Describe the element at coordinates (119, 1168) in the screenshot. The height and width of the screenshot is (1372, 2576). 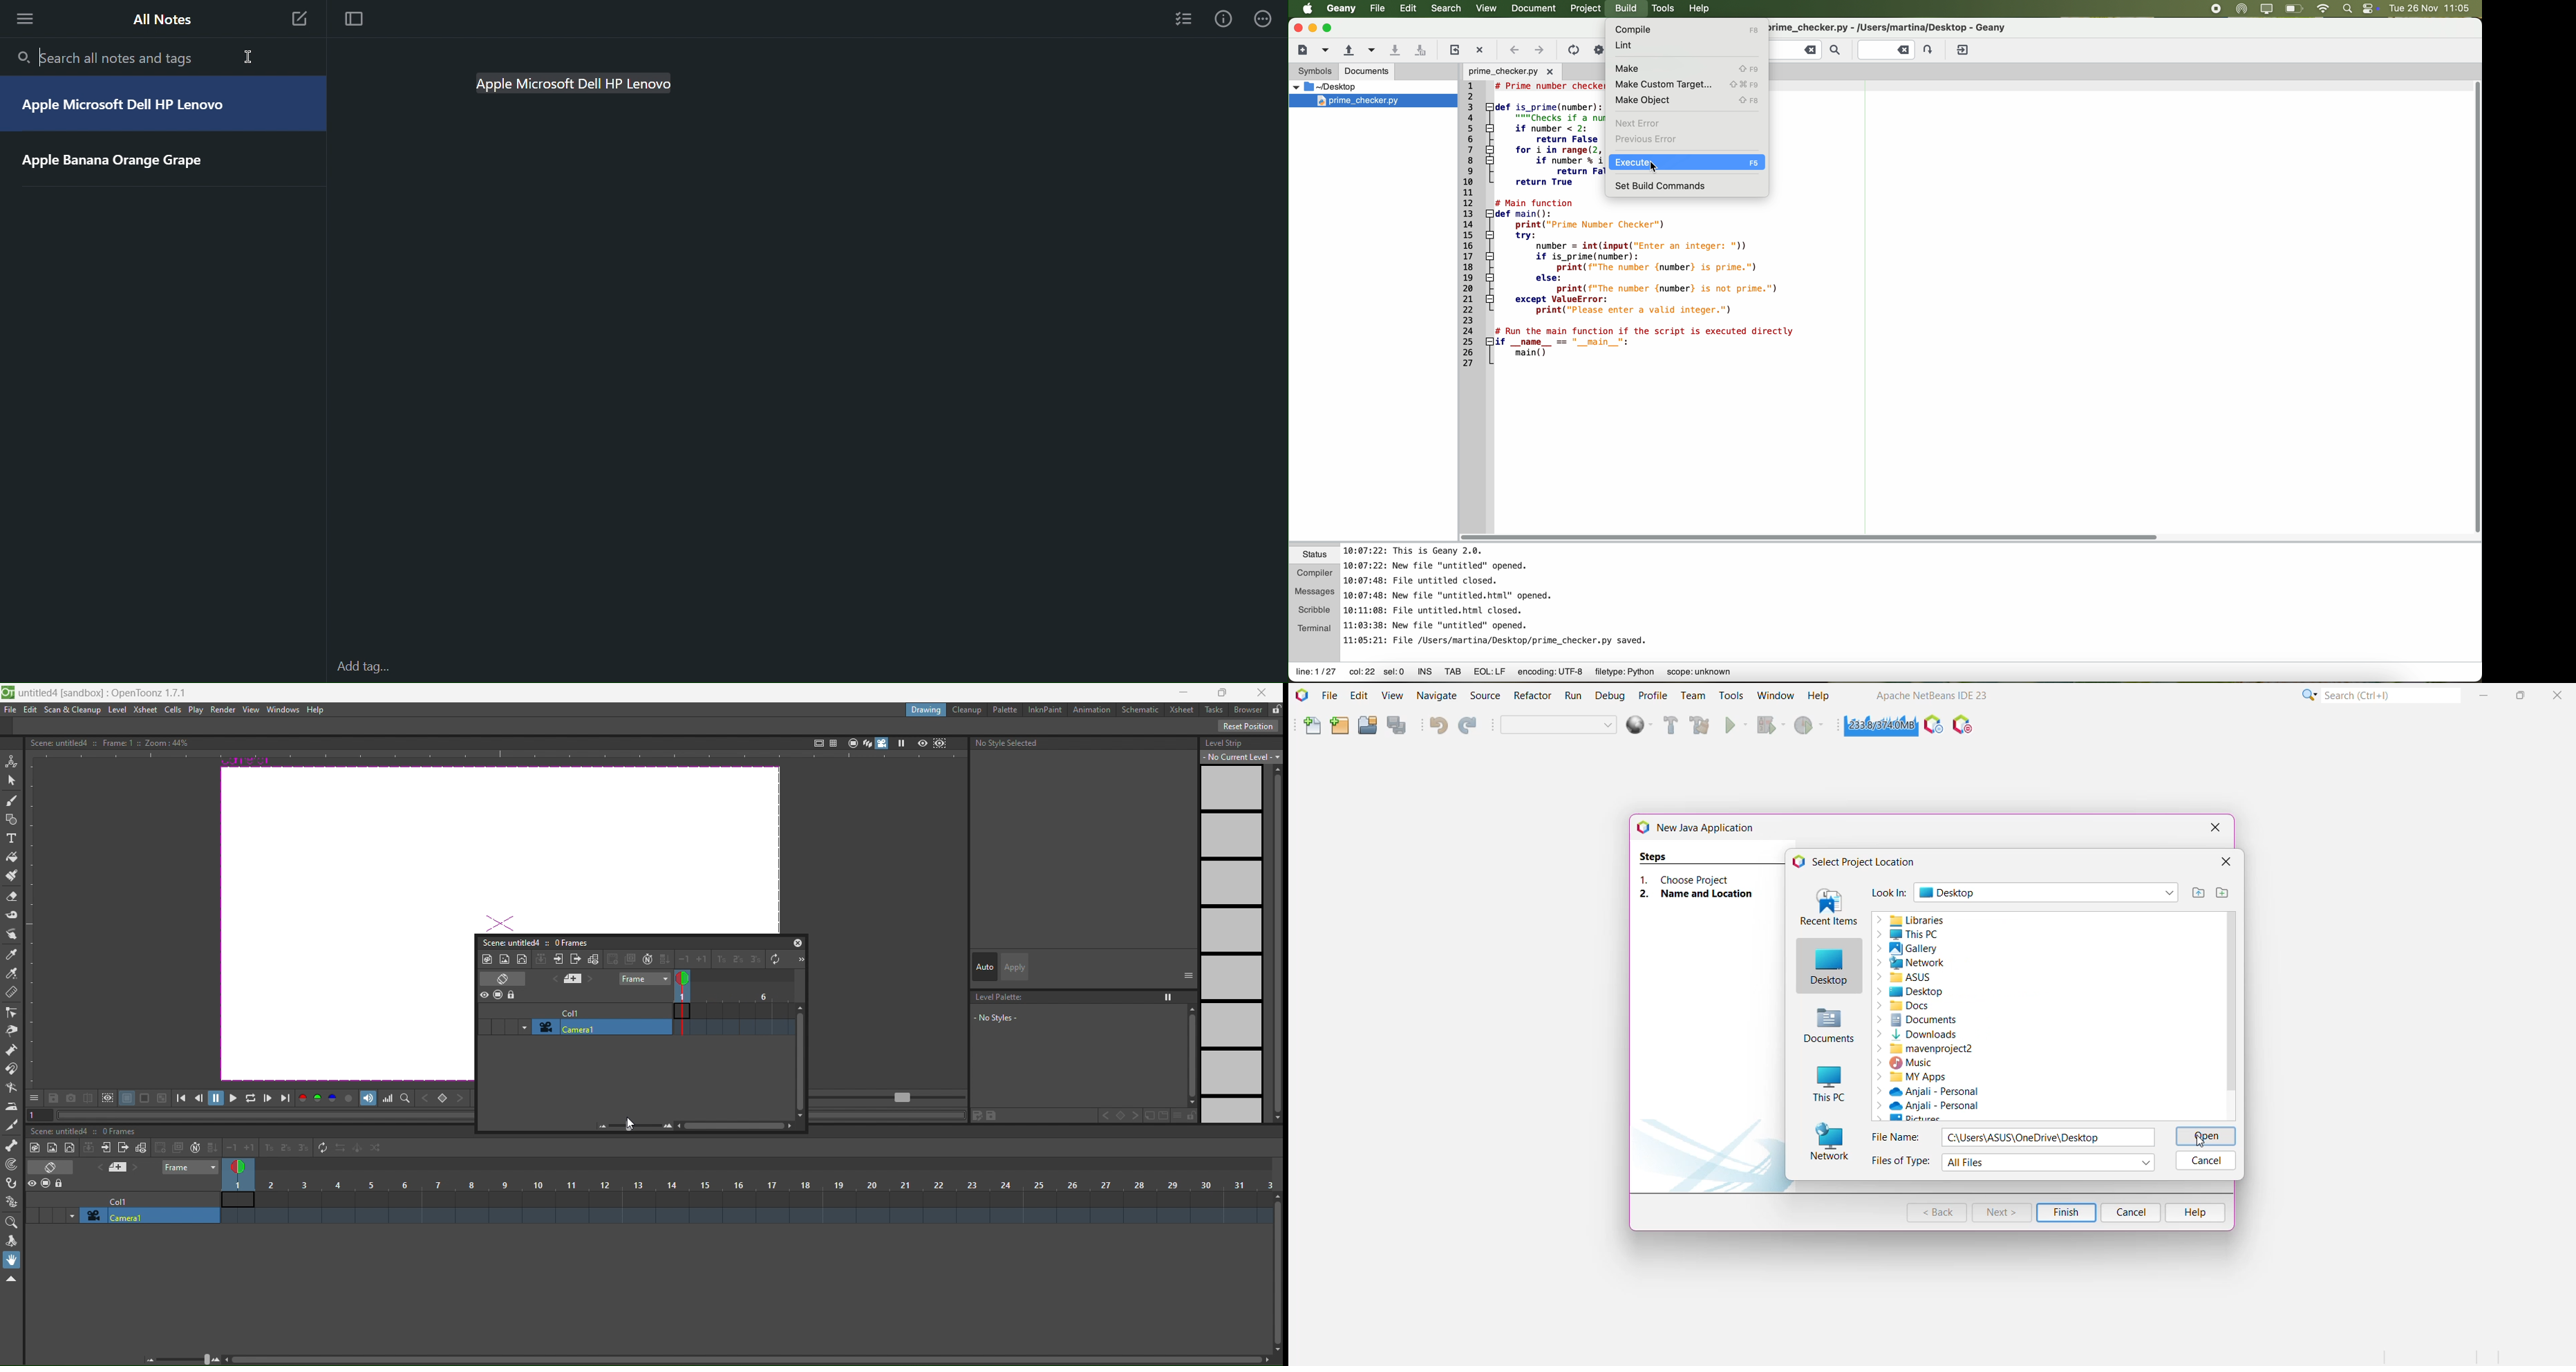
I see `add new memo` at that location.